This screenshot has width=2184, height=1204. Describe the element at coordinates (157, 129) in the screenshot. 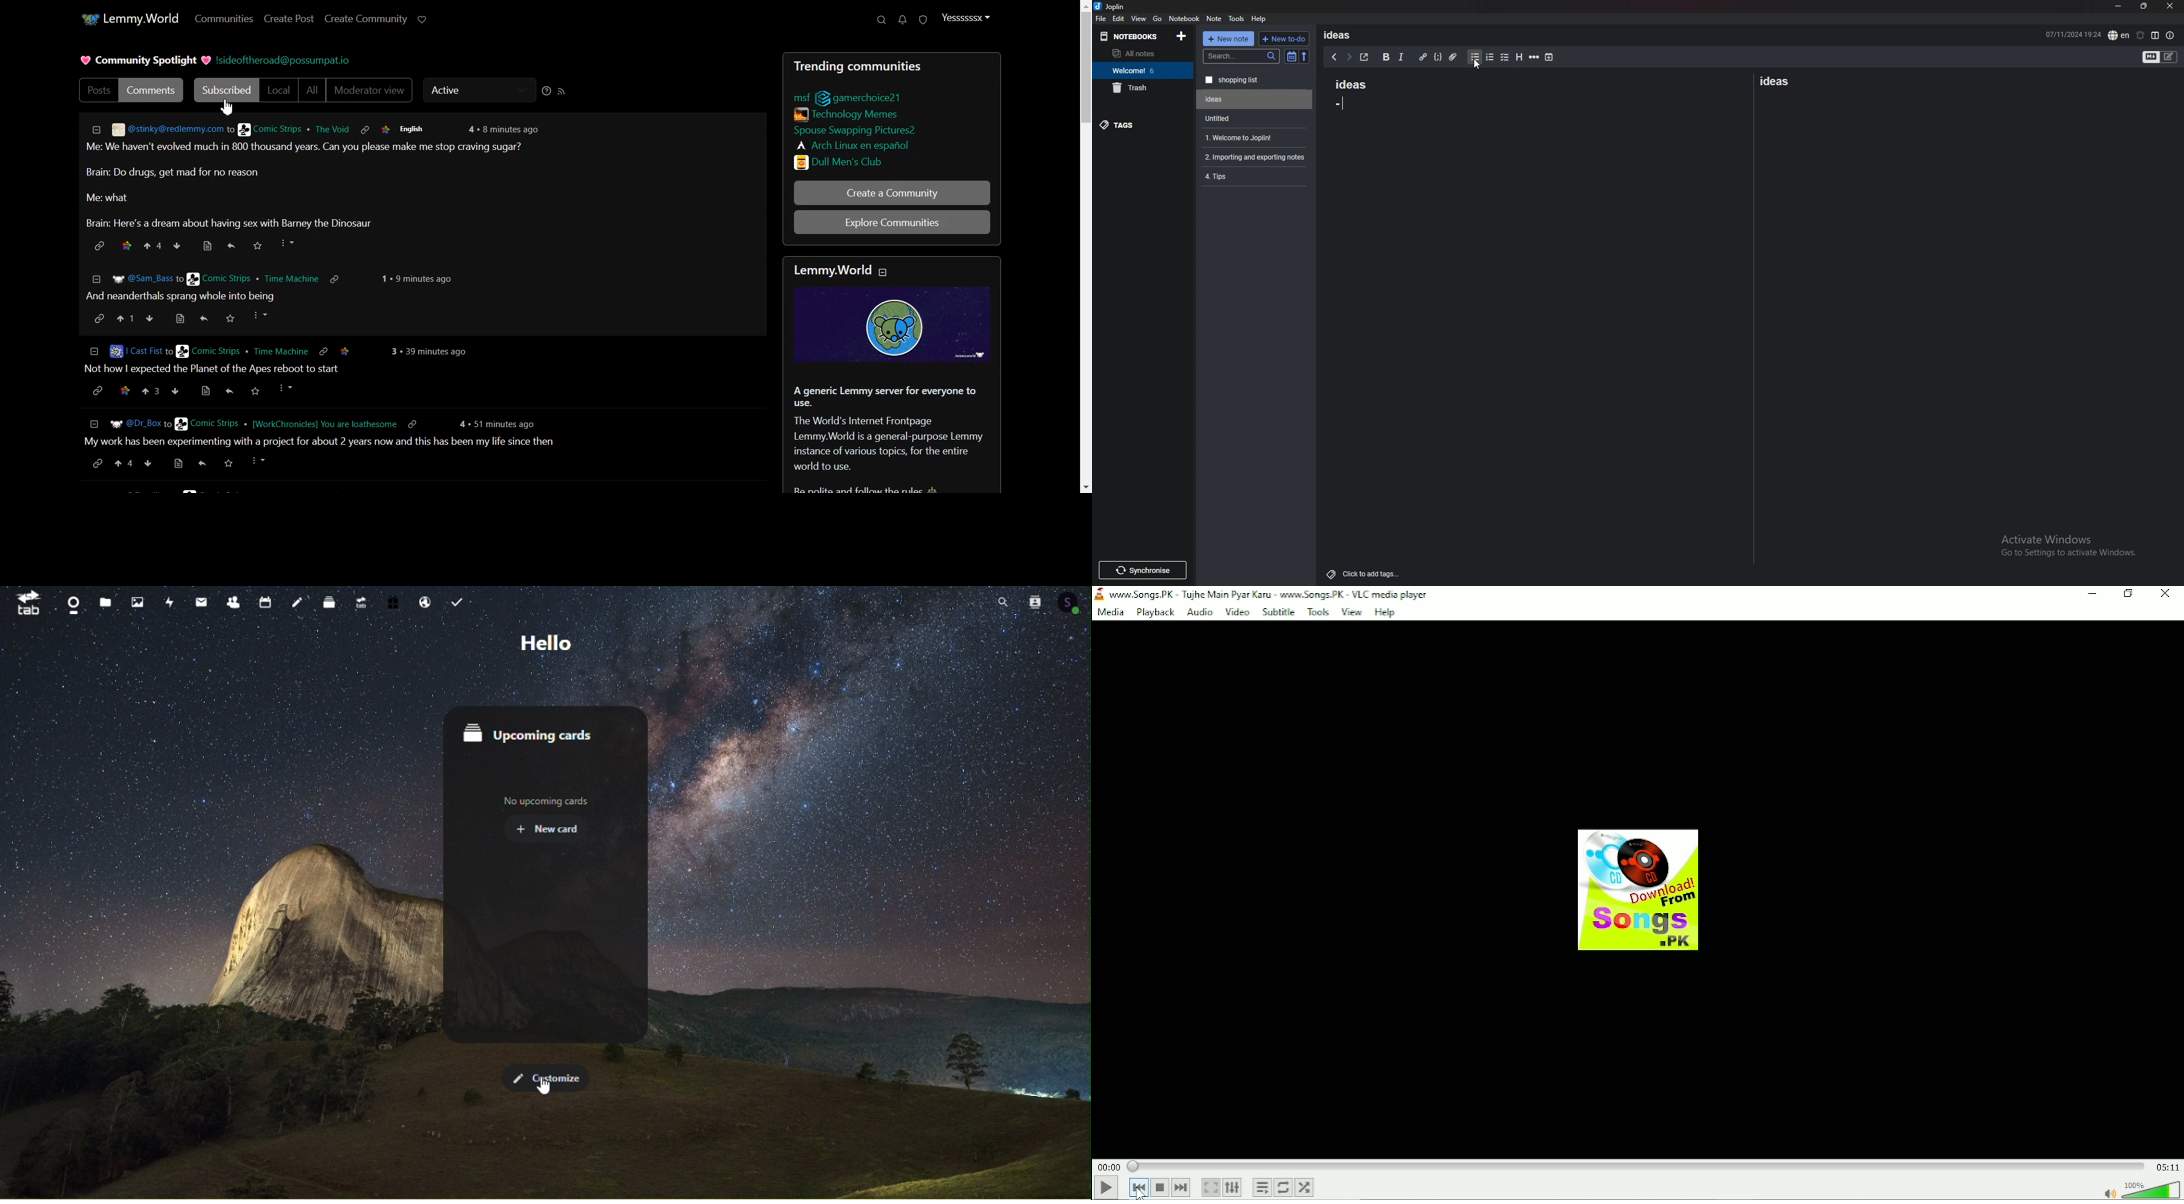

I see `username` at that location.